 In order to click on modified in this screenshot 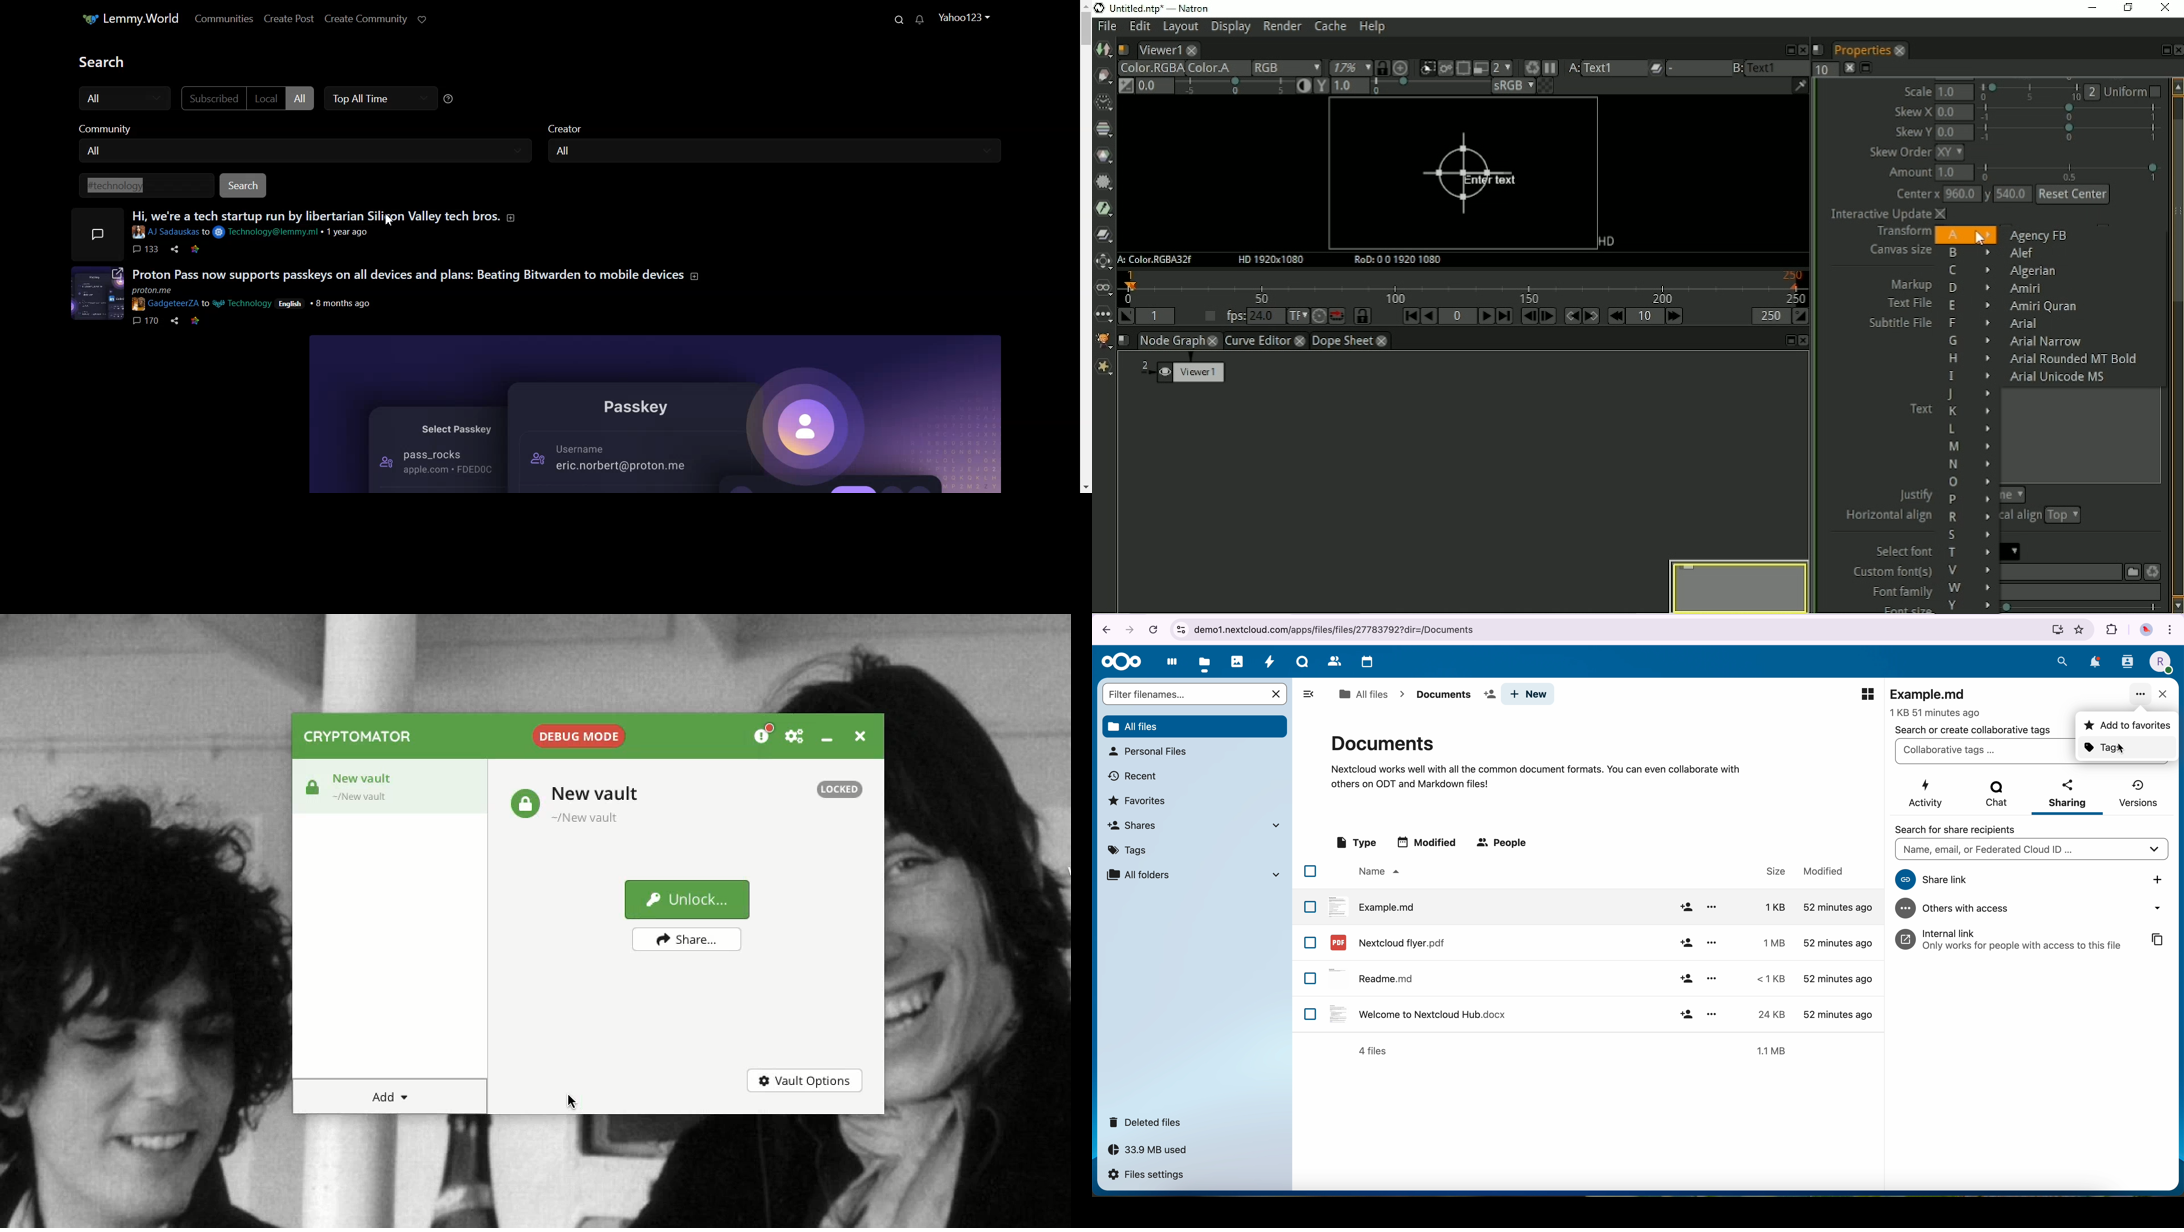, I will do `click(1836, 907)`.